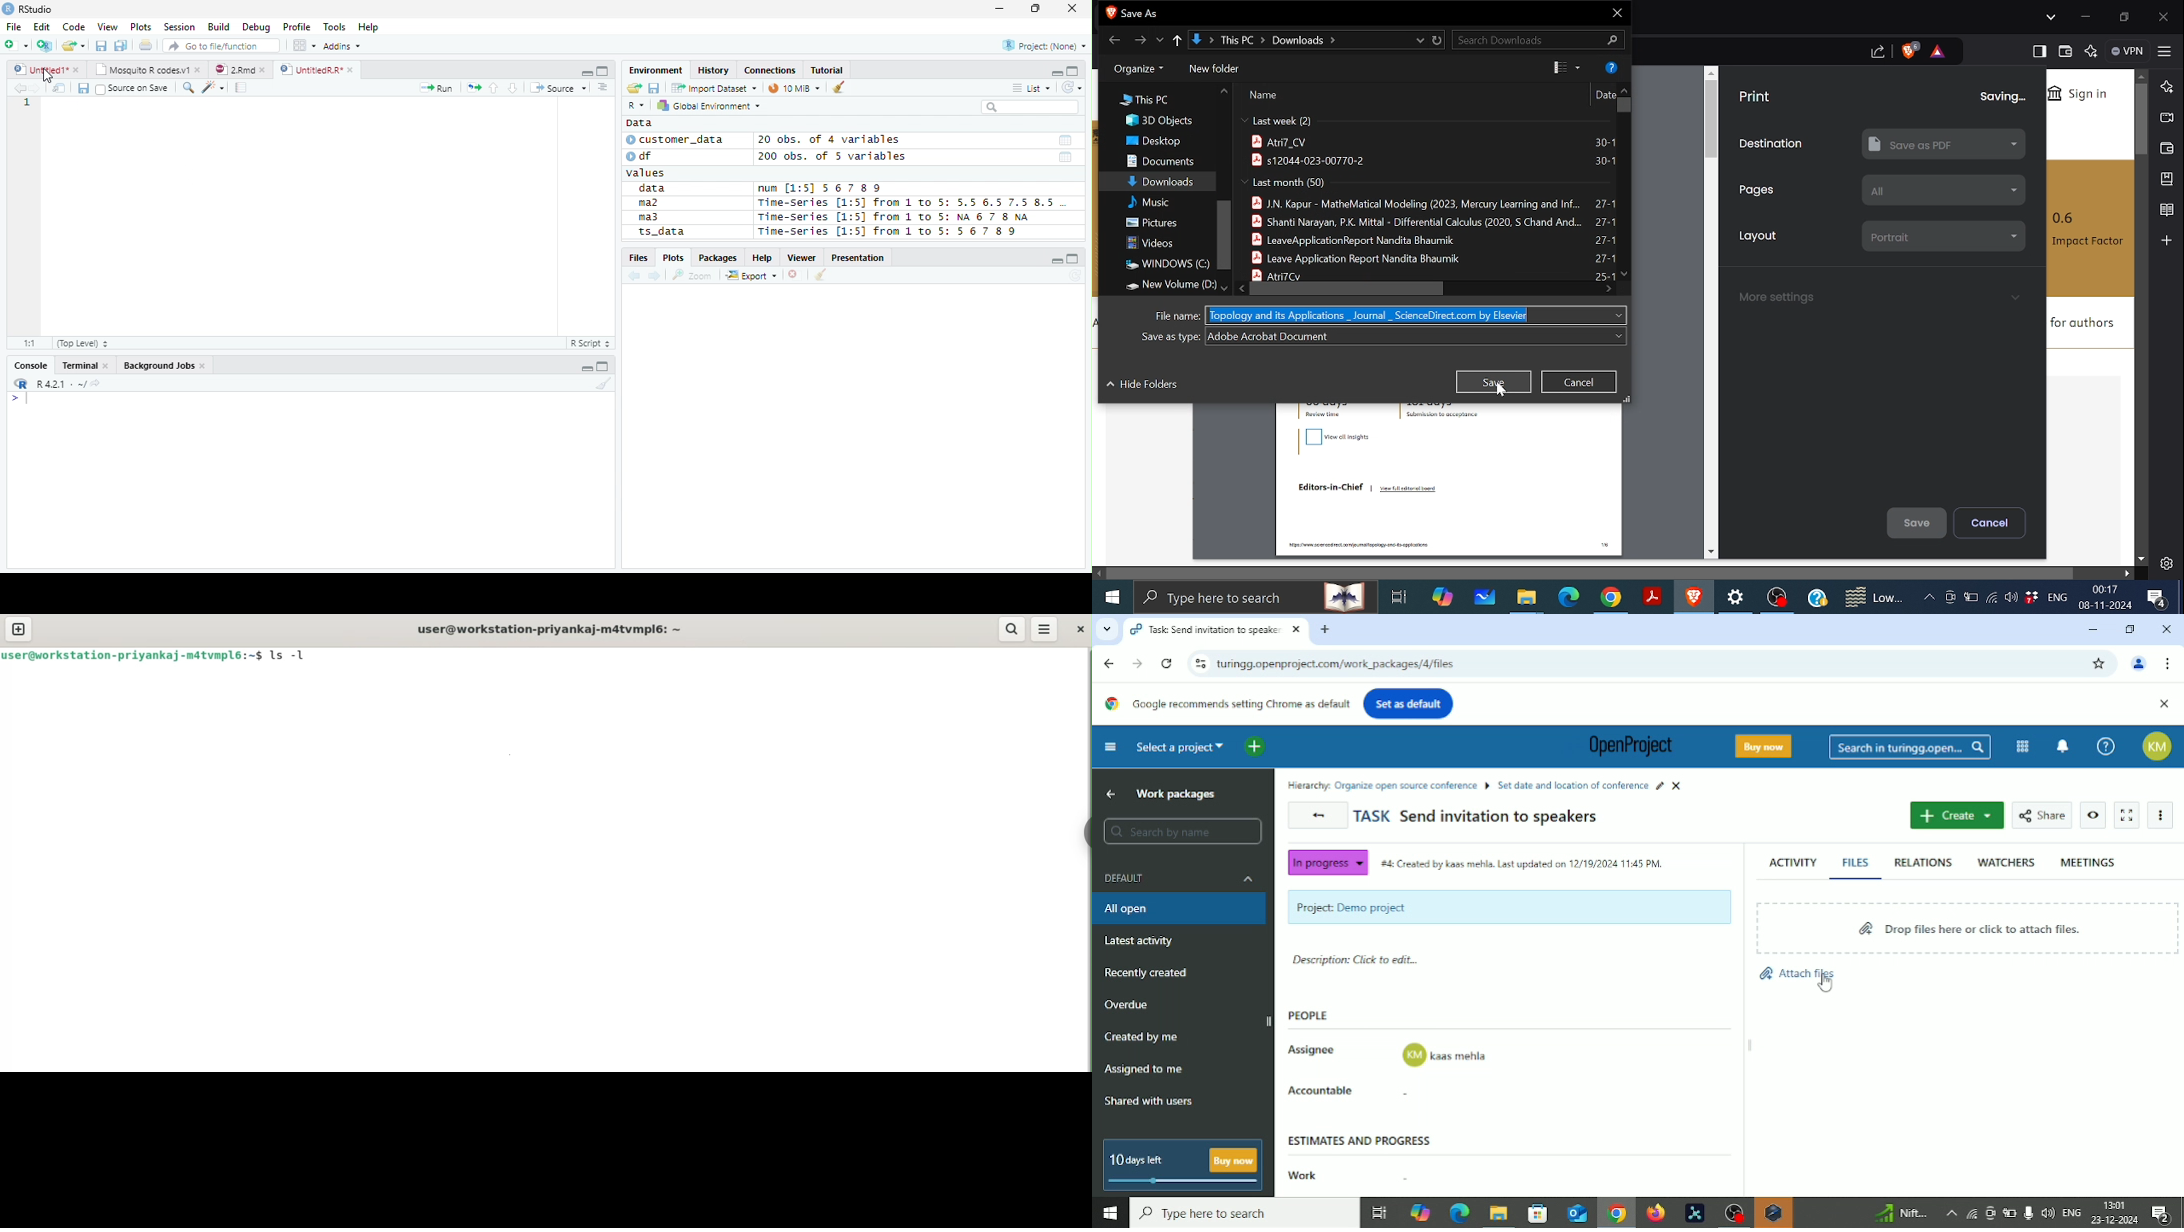 This screenshot has height=1232, width=2184. Describe the element at coordinates (636, 106) in the screenshot. I see `R` at that location.